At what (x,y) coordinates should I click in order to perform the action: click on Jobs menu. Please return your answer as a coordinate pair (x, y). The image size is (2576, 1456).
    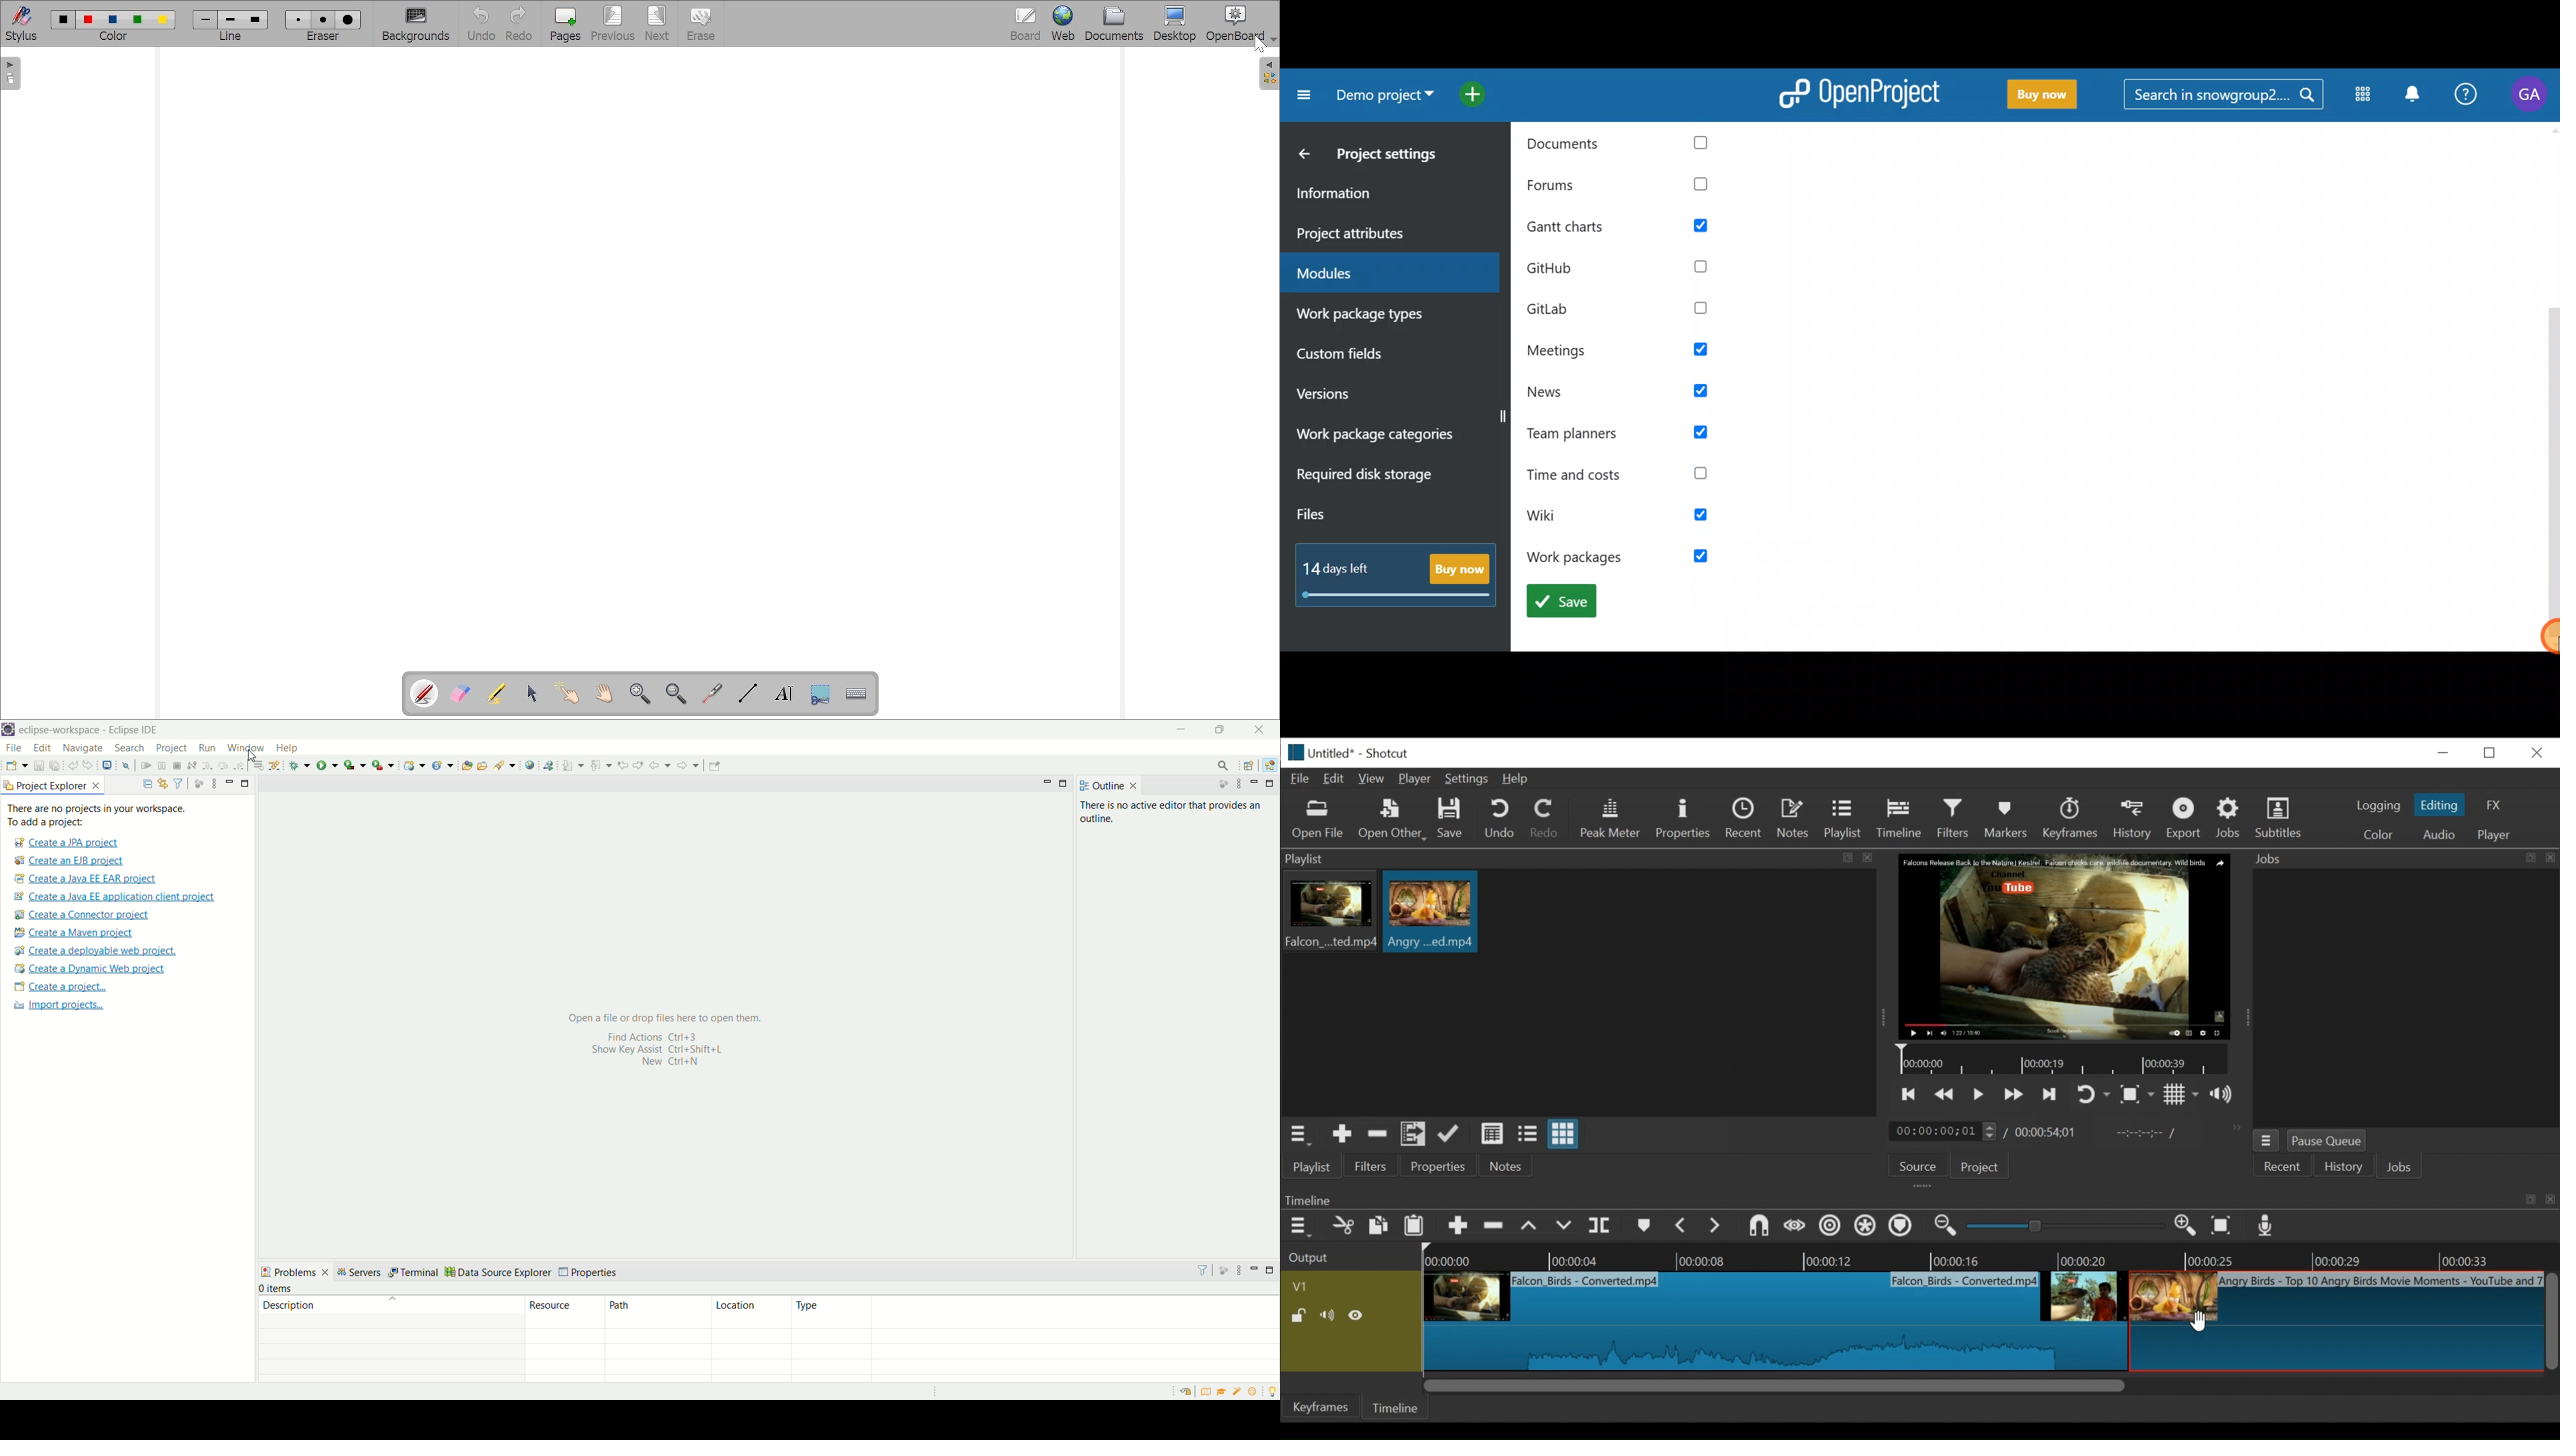
    Looking at the image, I should click on (2395, 857).